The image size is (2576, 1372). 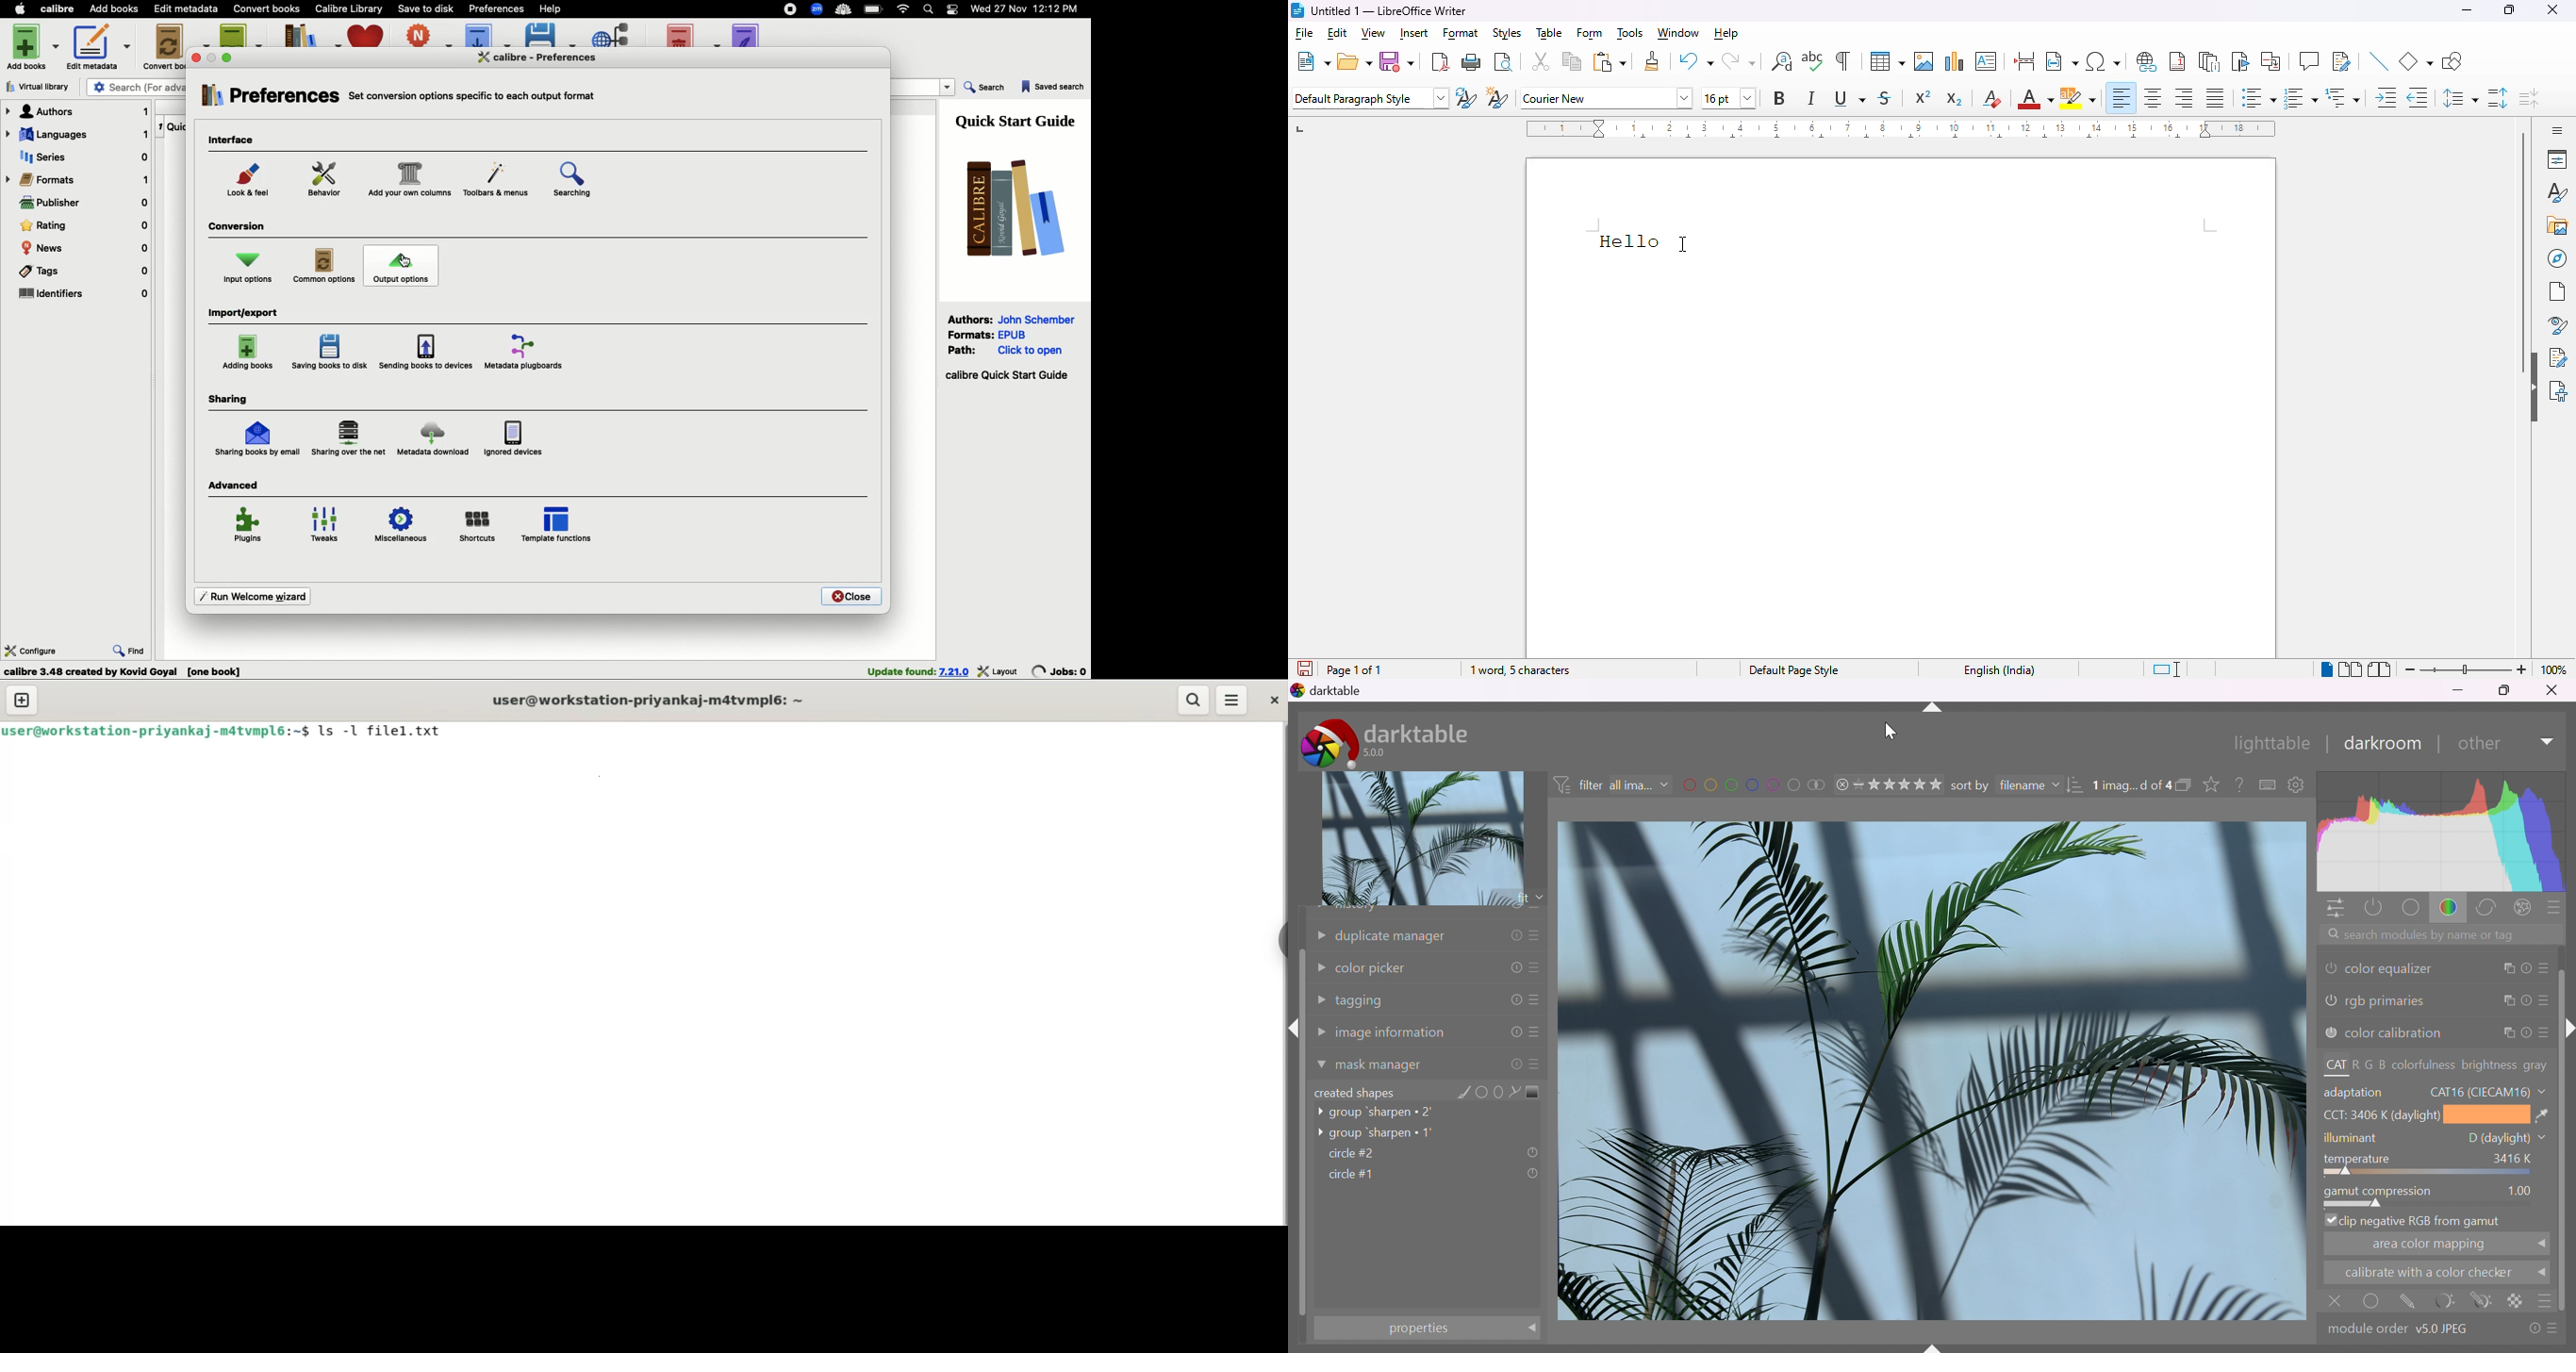 I want to click on image information, so click(x=1427, y=1035).